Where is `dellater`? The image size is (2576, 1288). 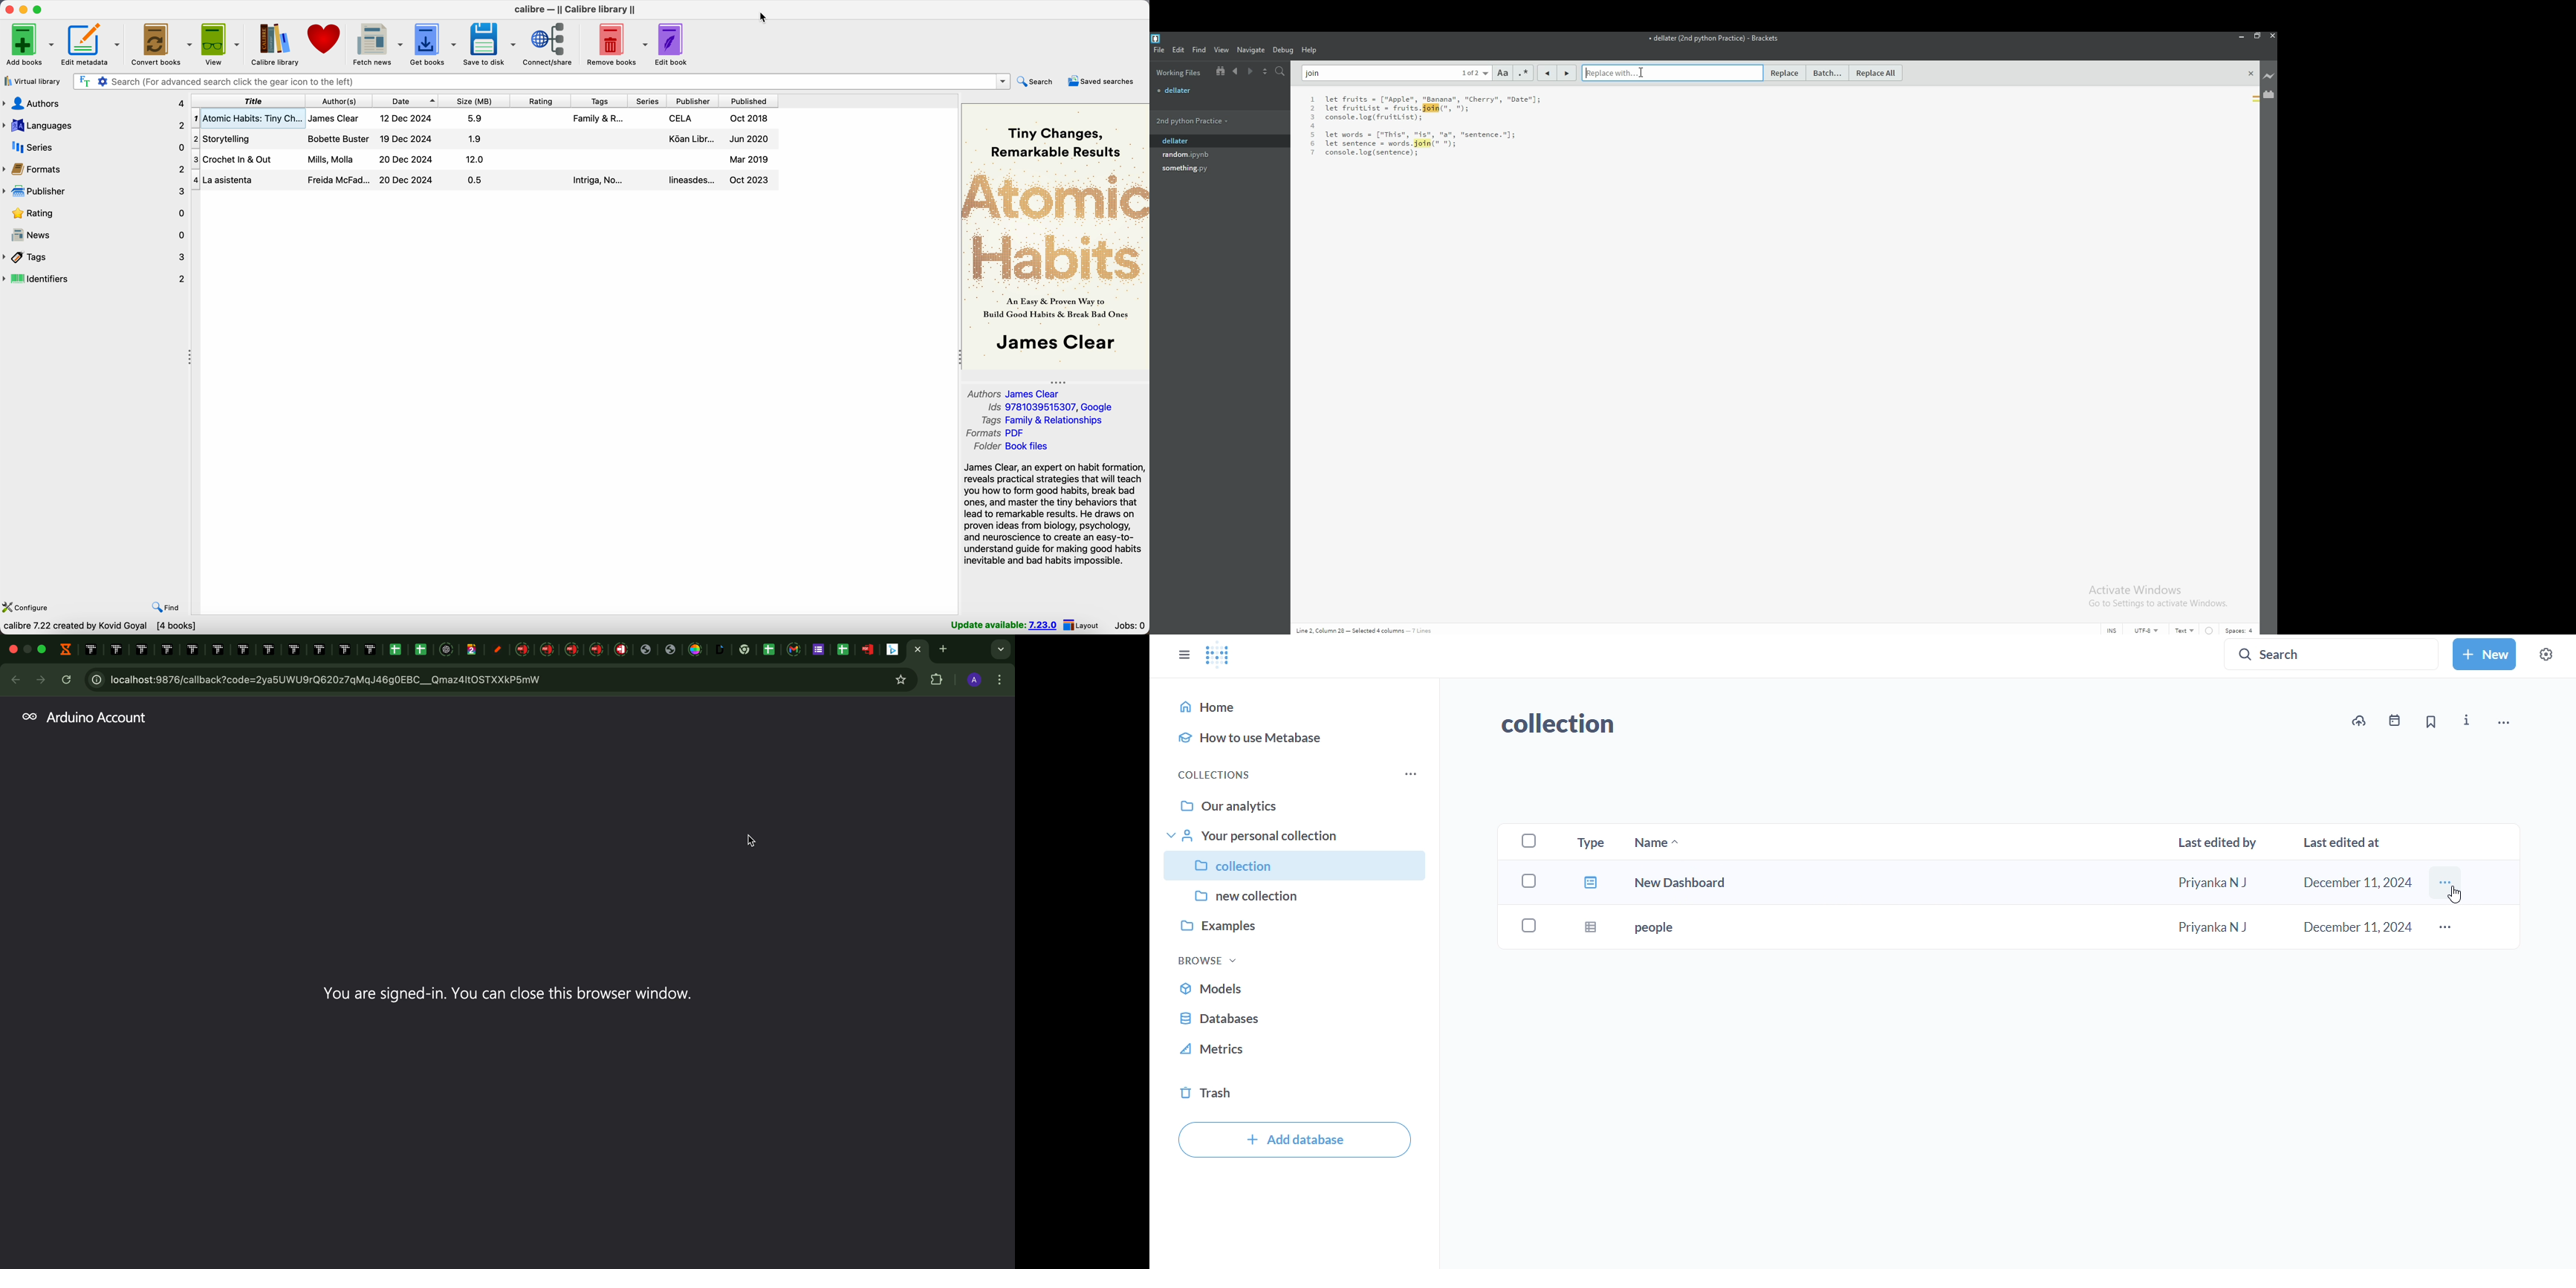 dellater is located at coordinates (1204, 142).